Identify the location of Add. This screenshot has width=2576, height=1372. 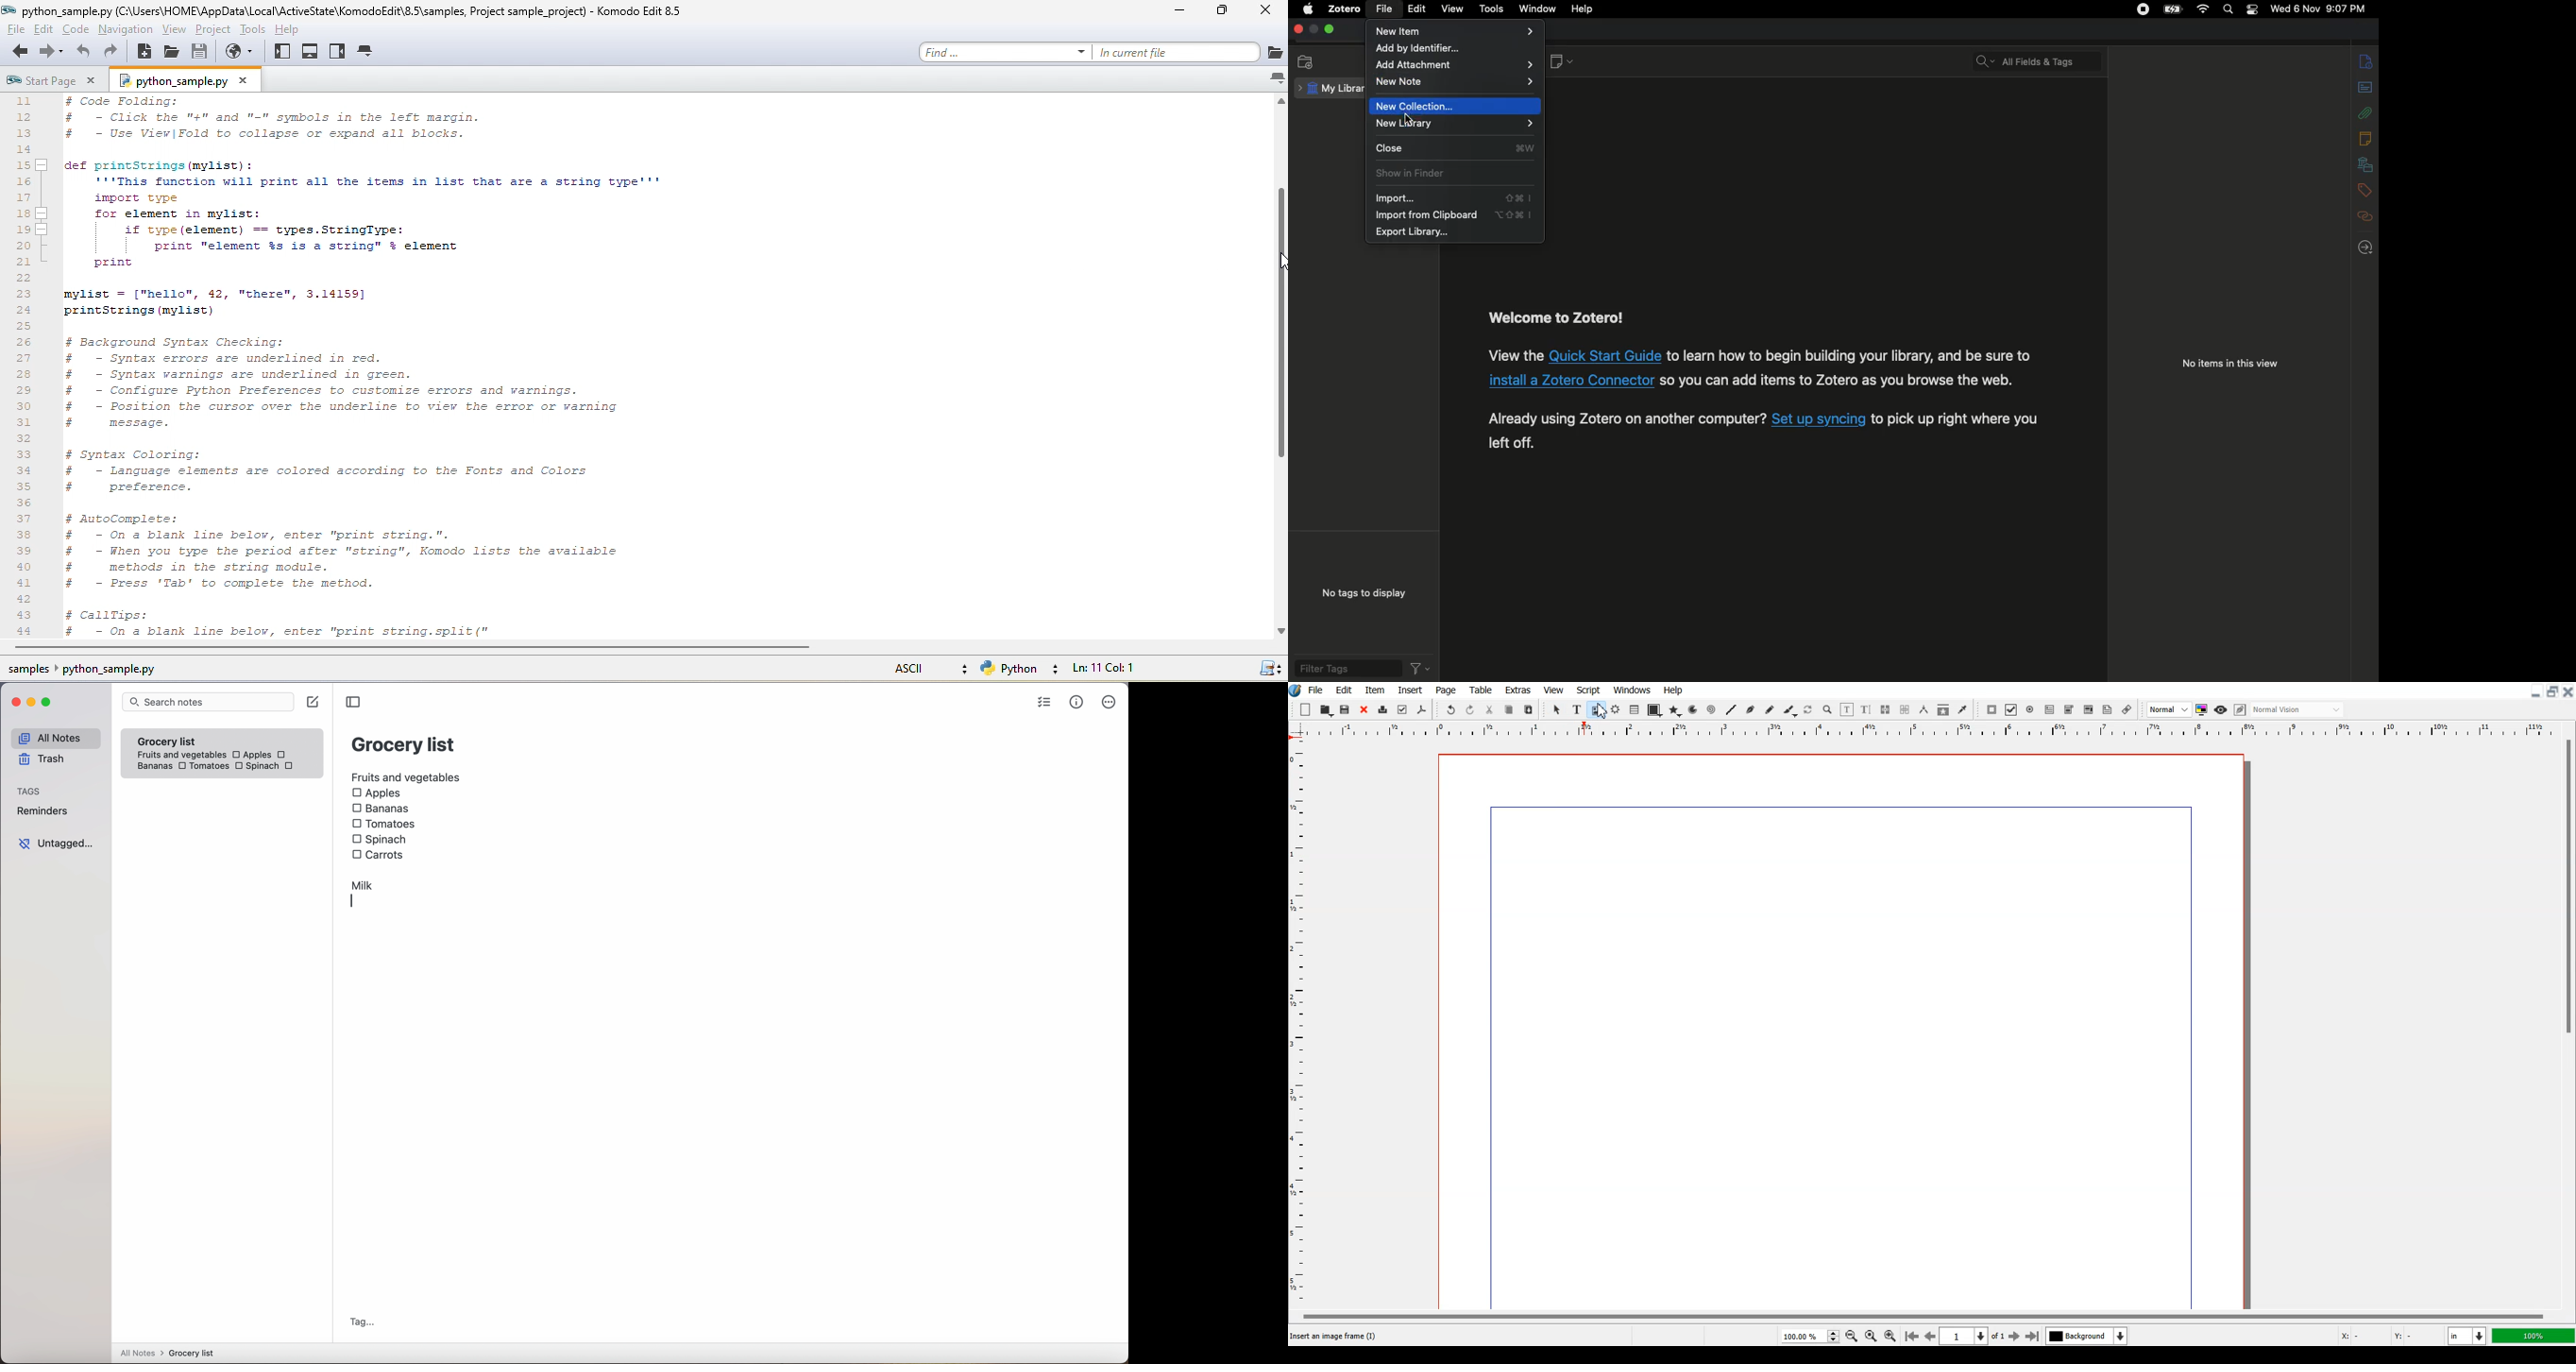
(1306, 709).